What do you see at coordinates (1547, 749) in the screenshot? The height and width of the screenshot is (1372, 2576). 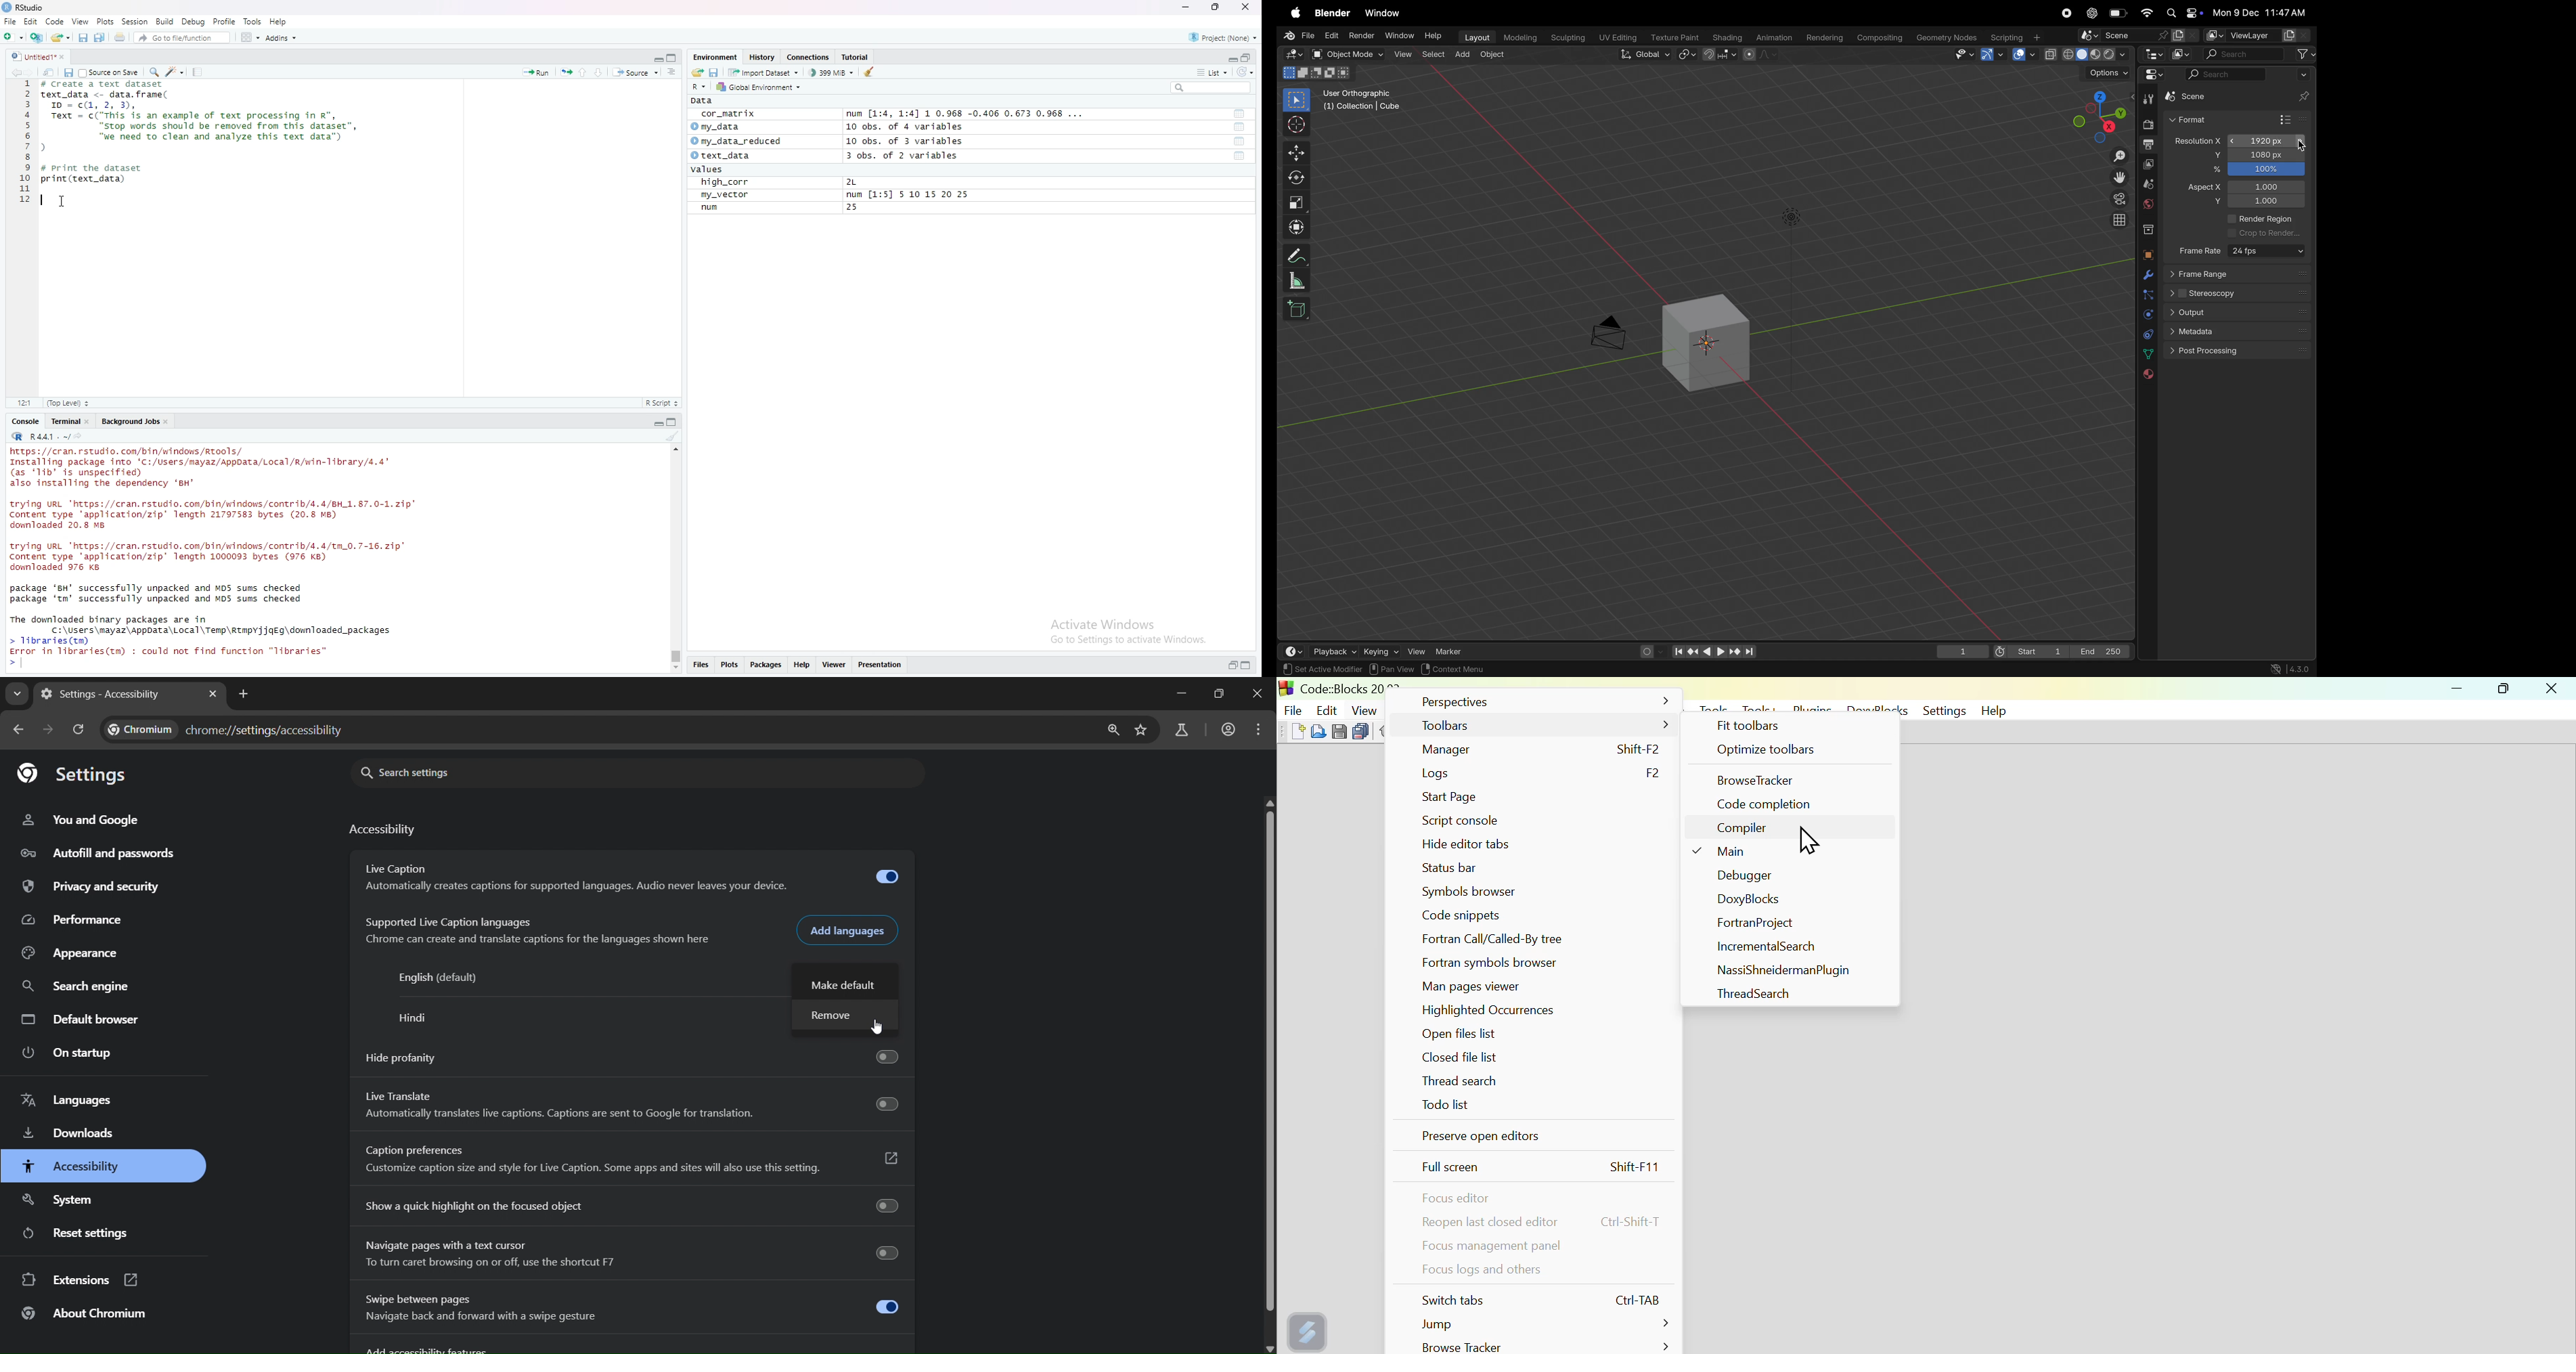 I see `Managers` at bounding box center [1547, 749].